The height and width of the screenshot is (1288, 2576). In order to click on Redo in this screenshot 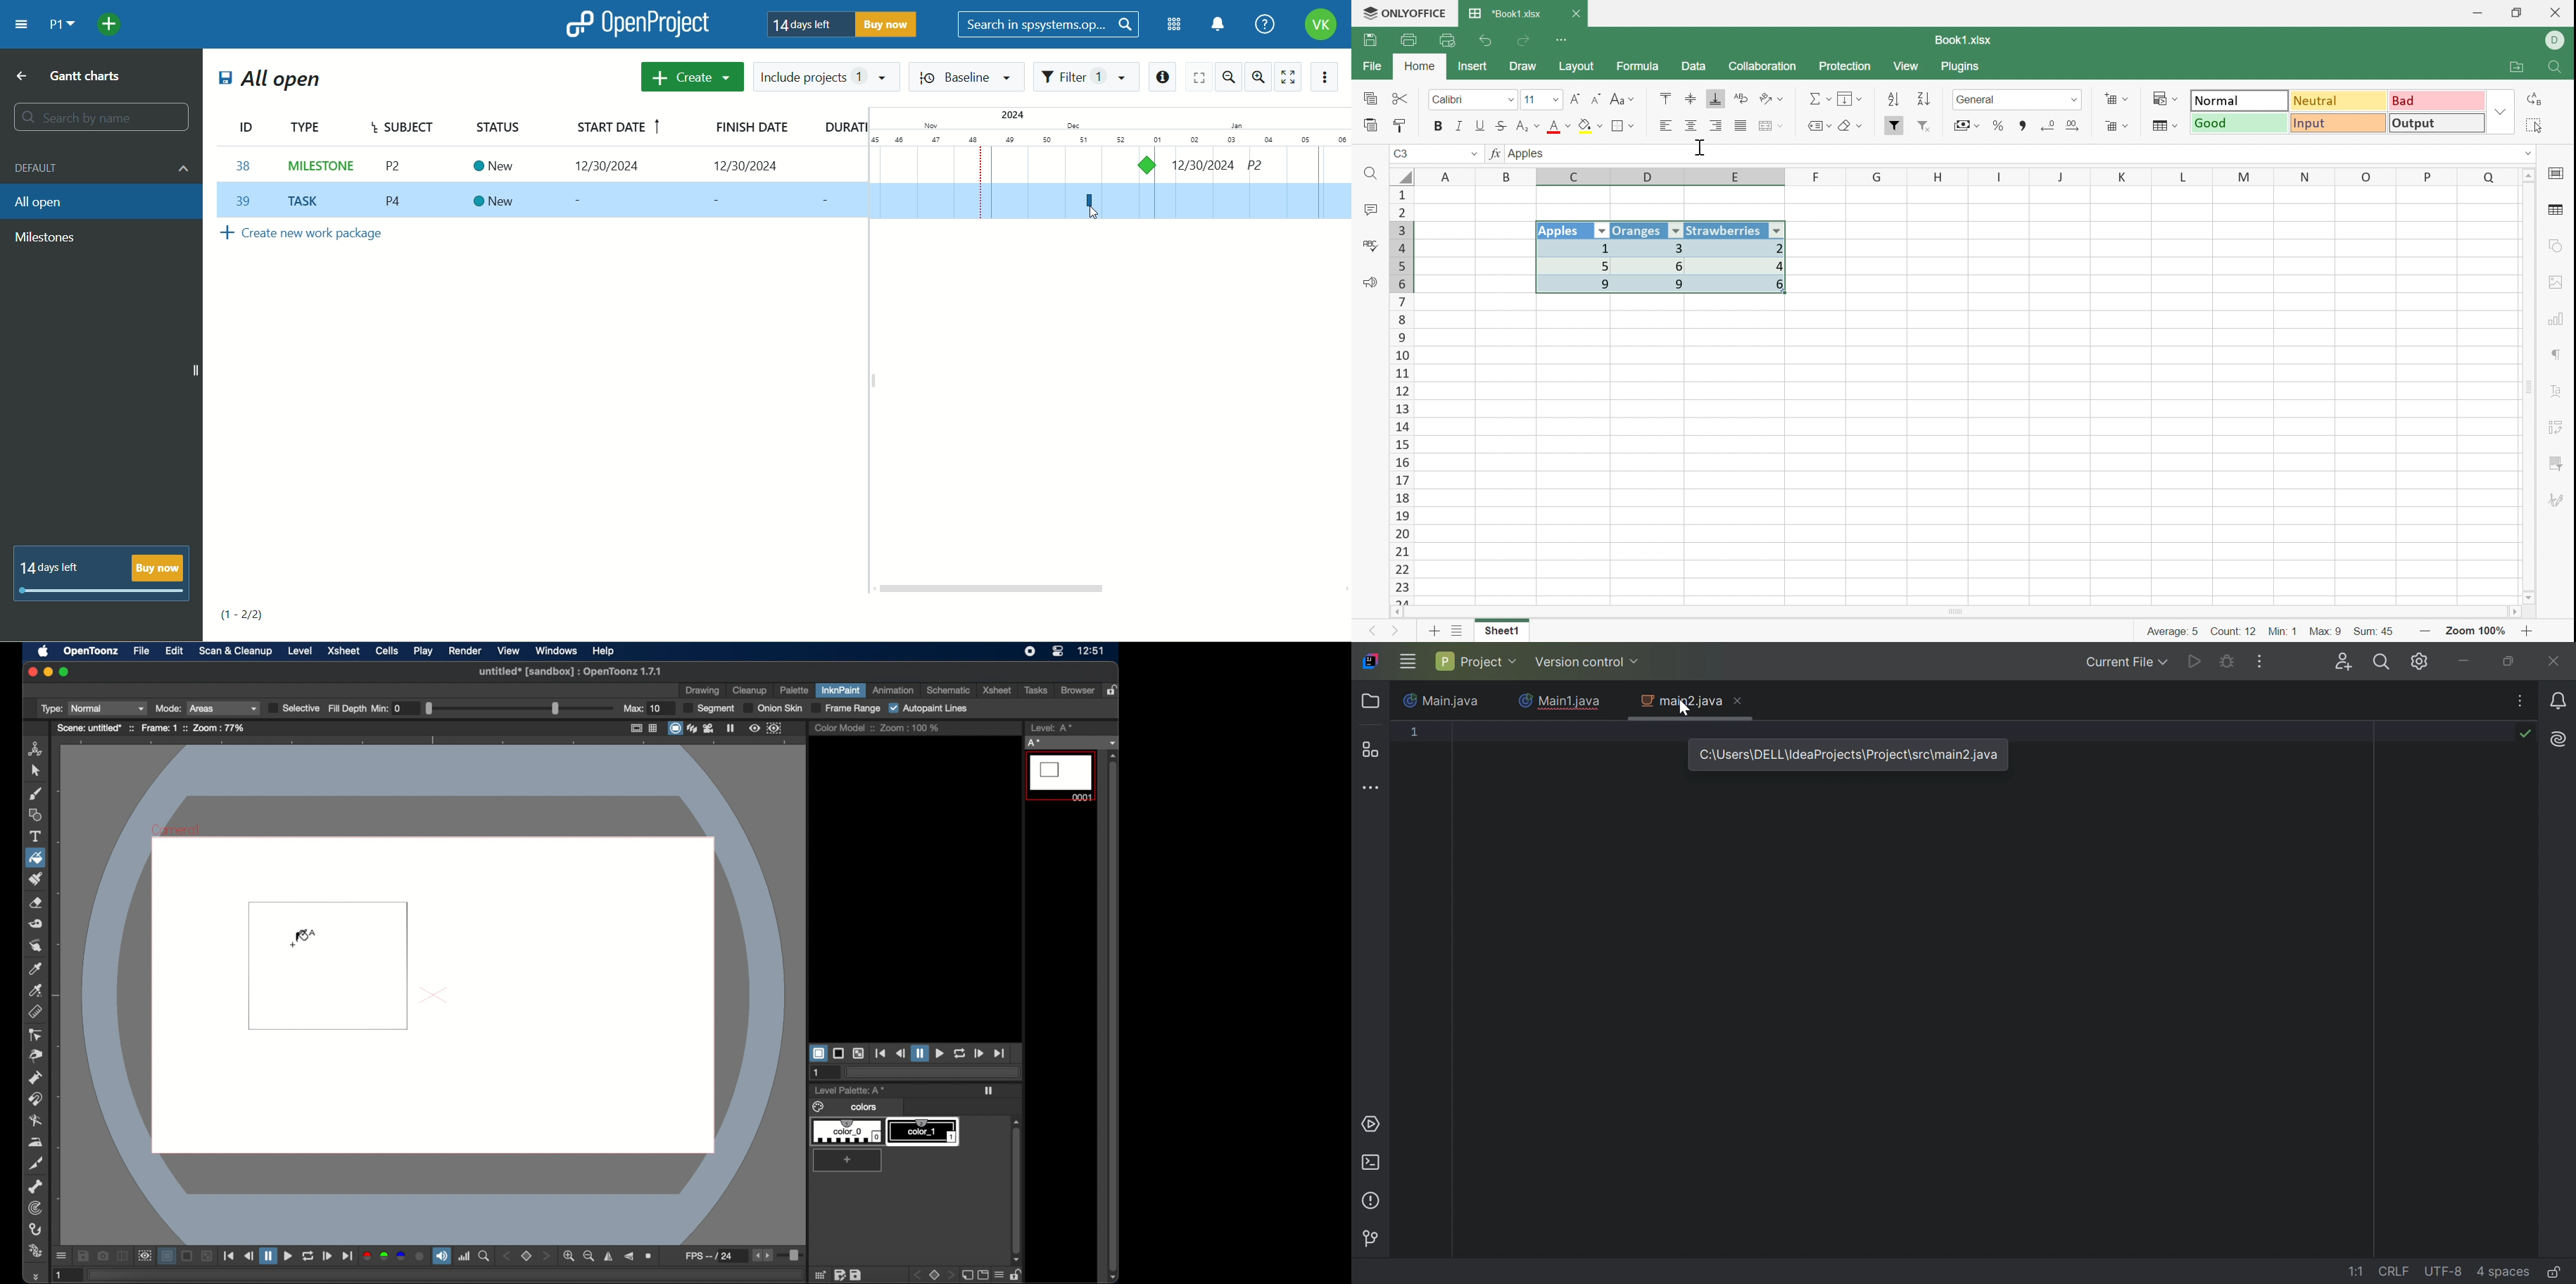, I will do `click(1525, 41)`.